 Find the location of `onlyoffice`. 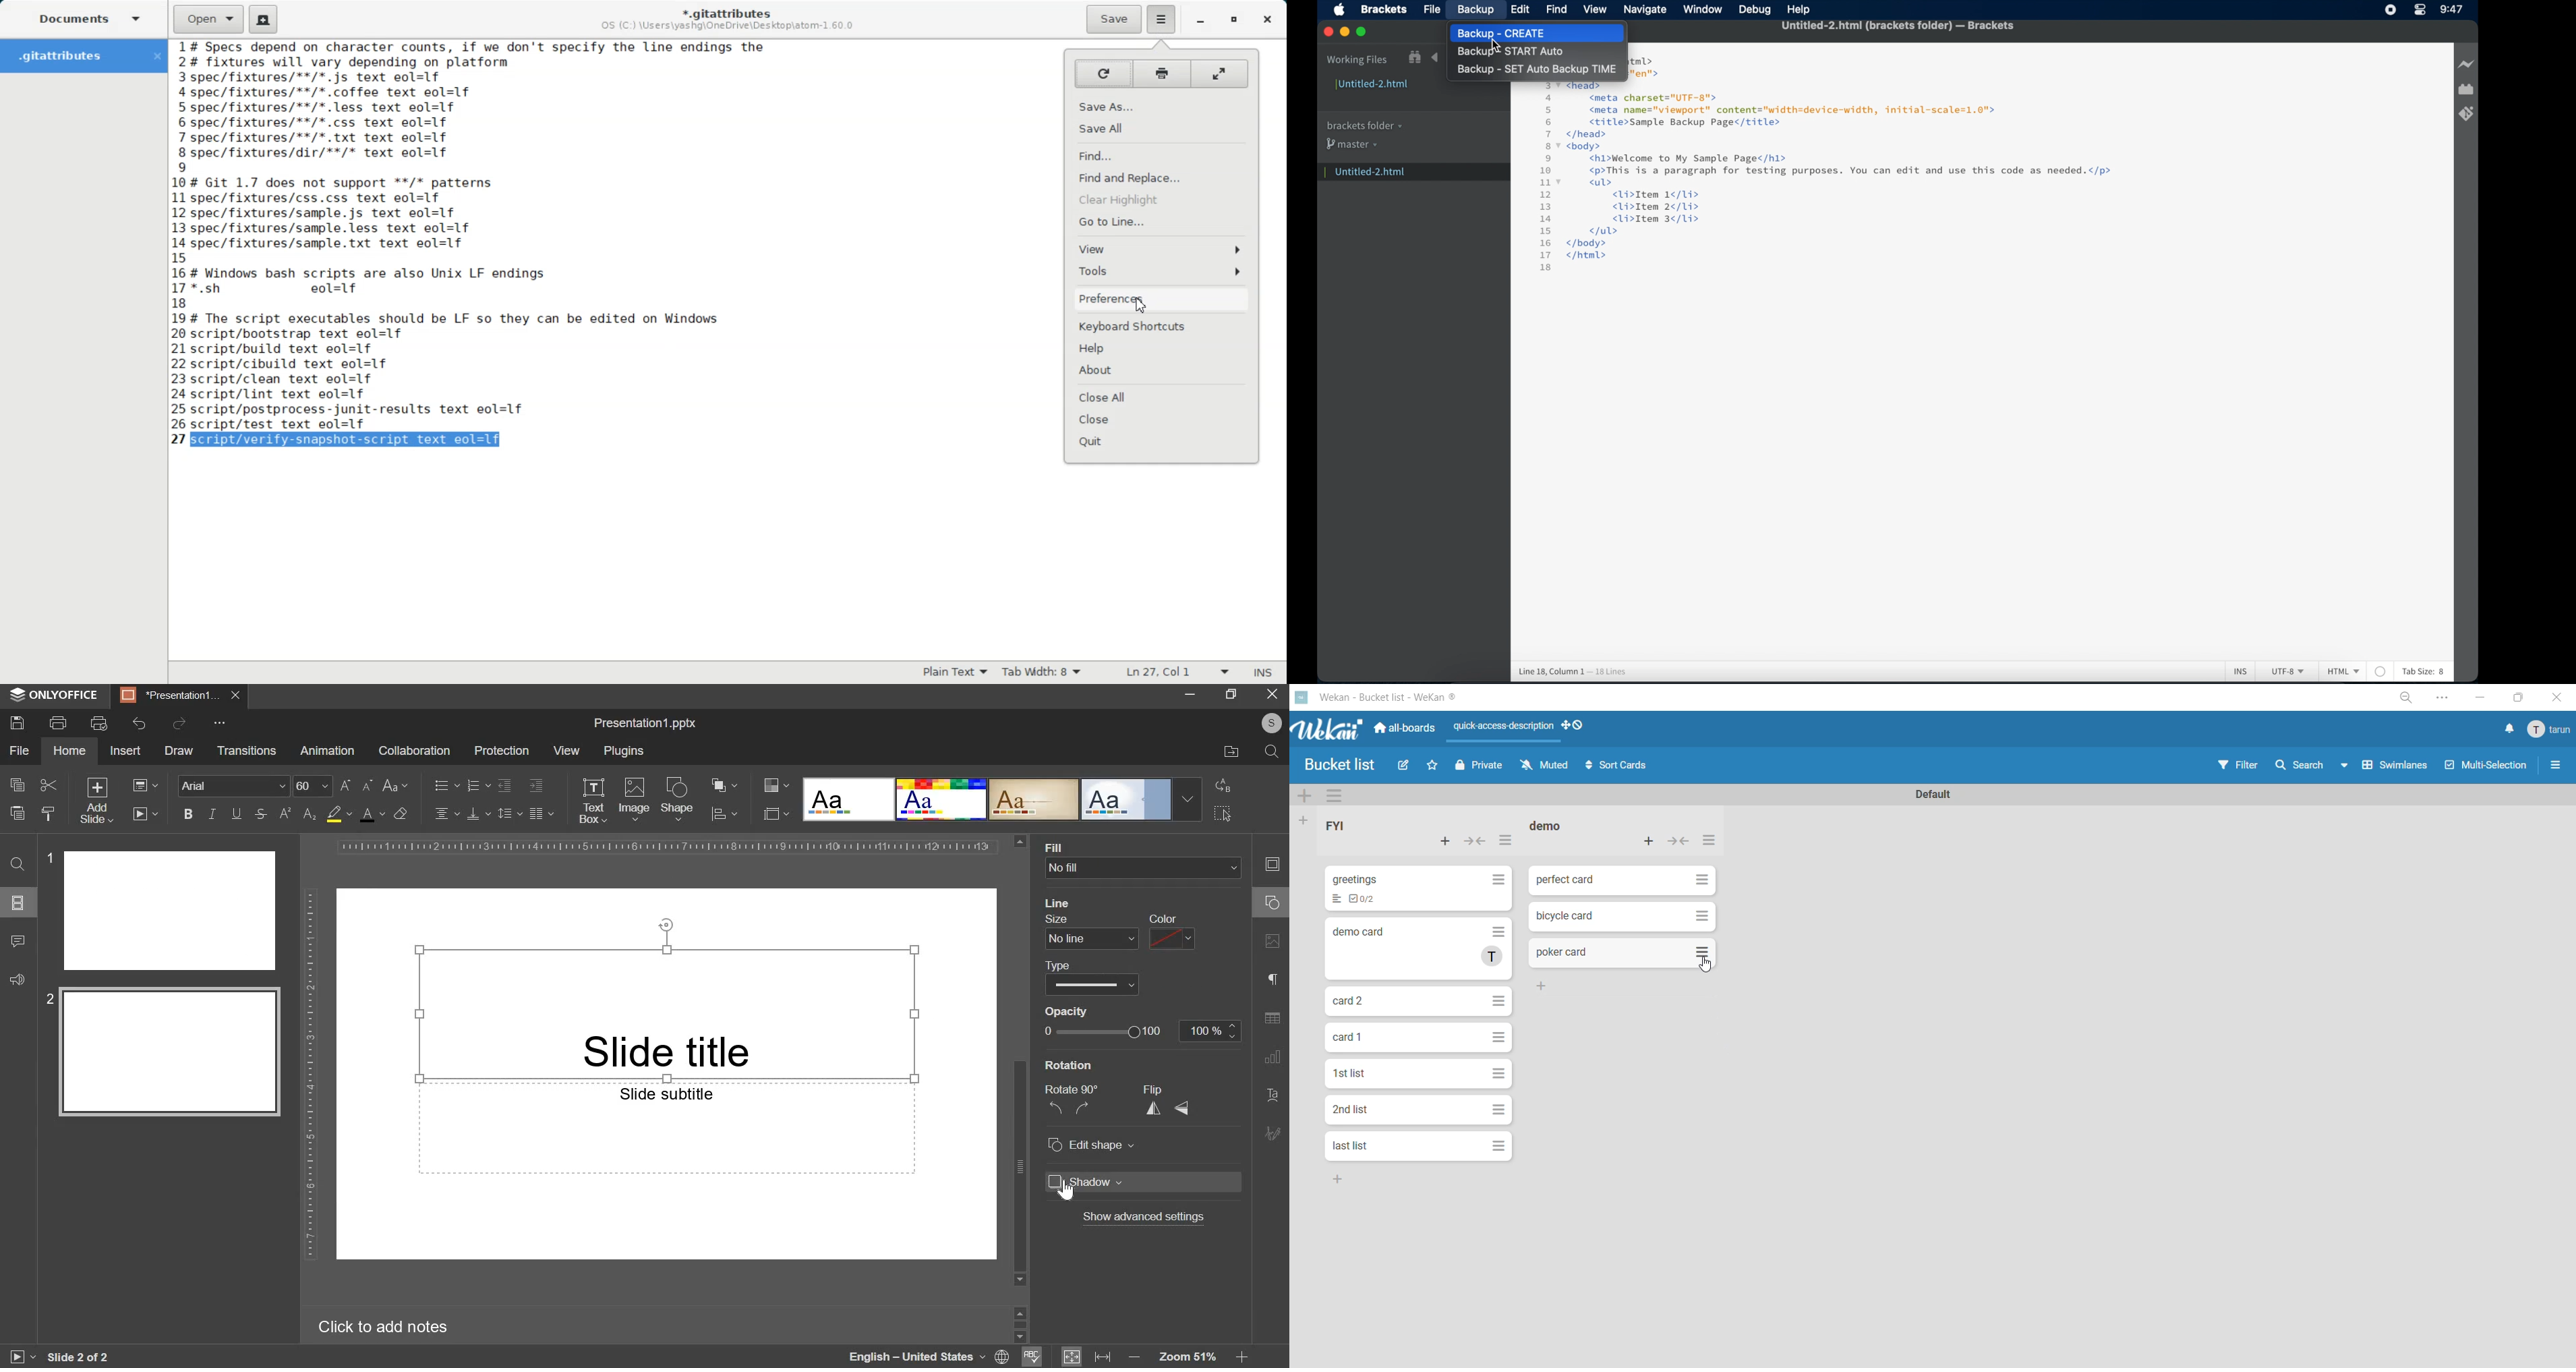

onlyoffice is located at coordinates (58, 695).